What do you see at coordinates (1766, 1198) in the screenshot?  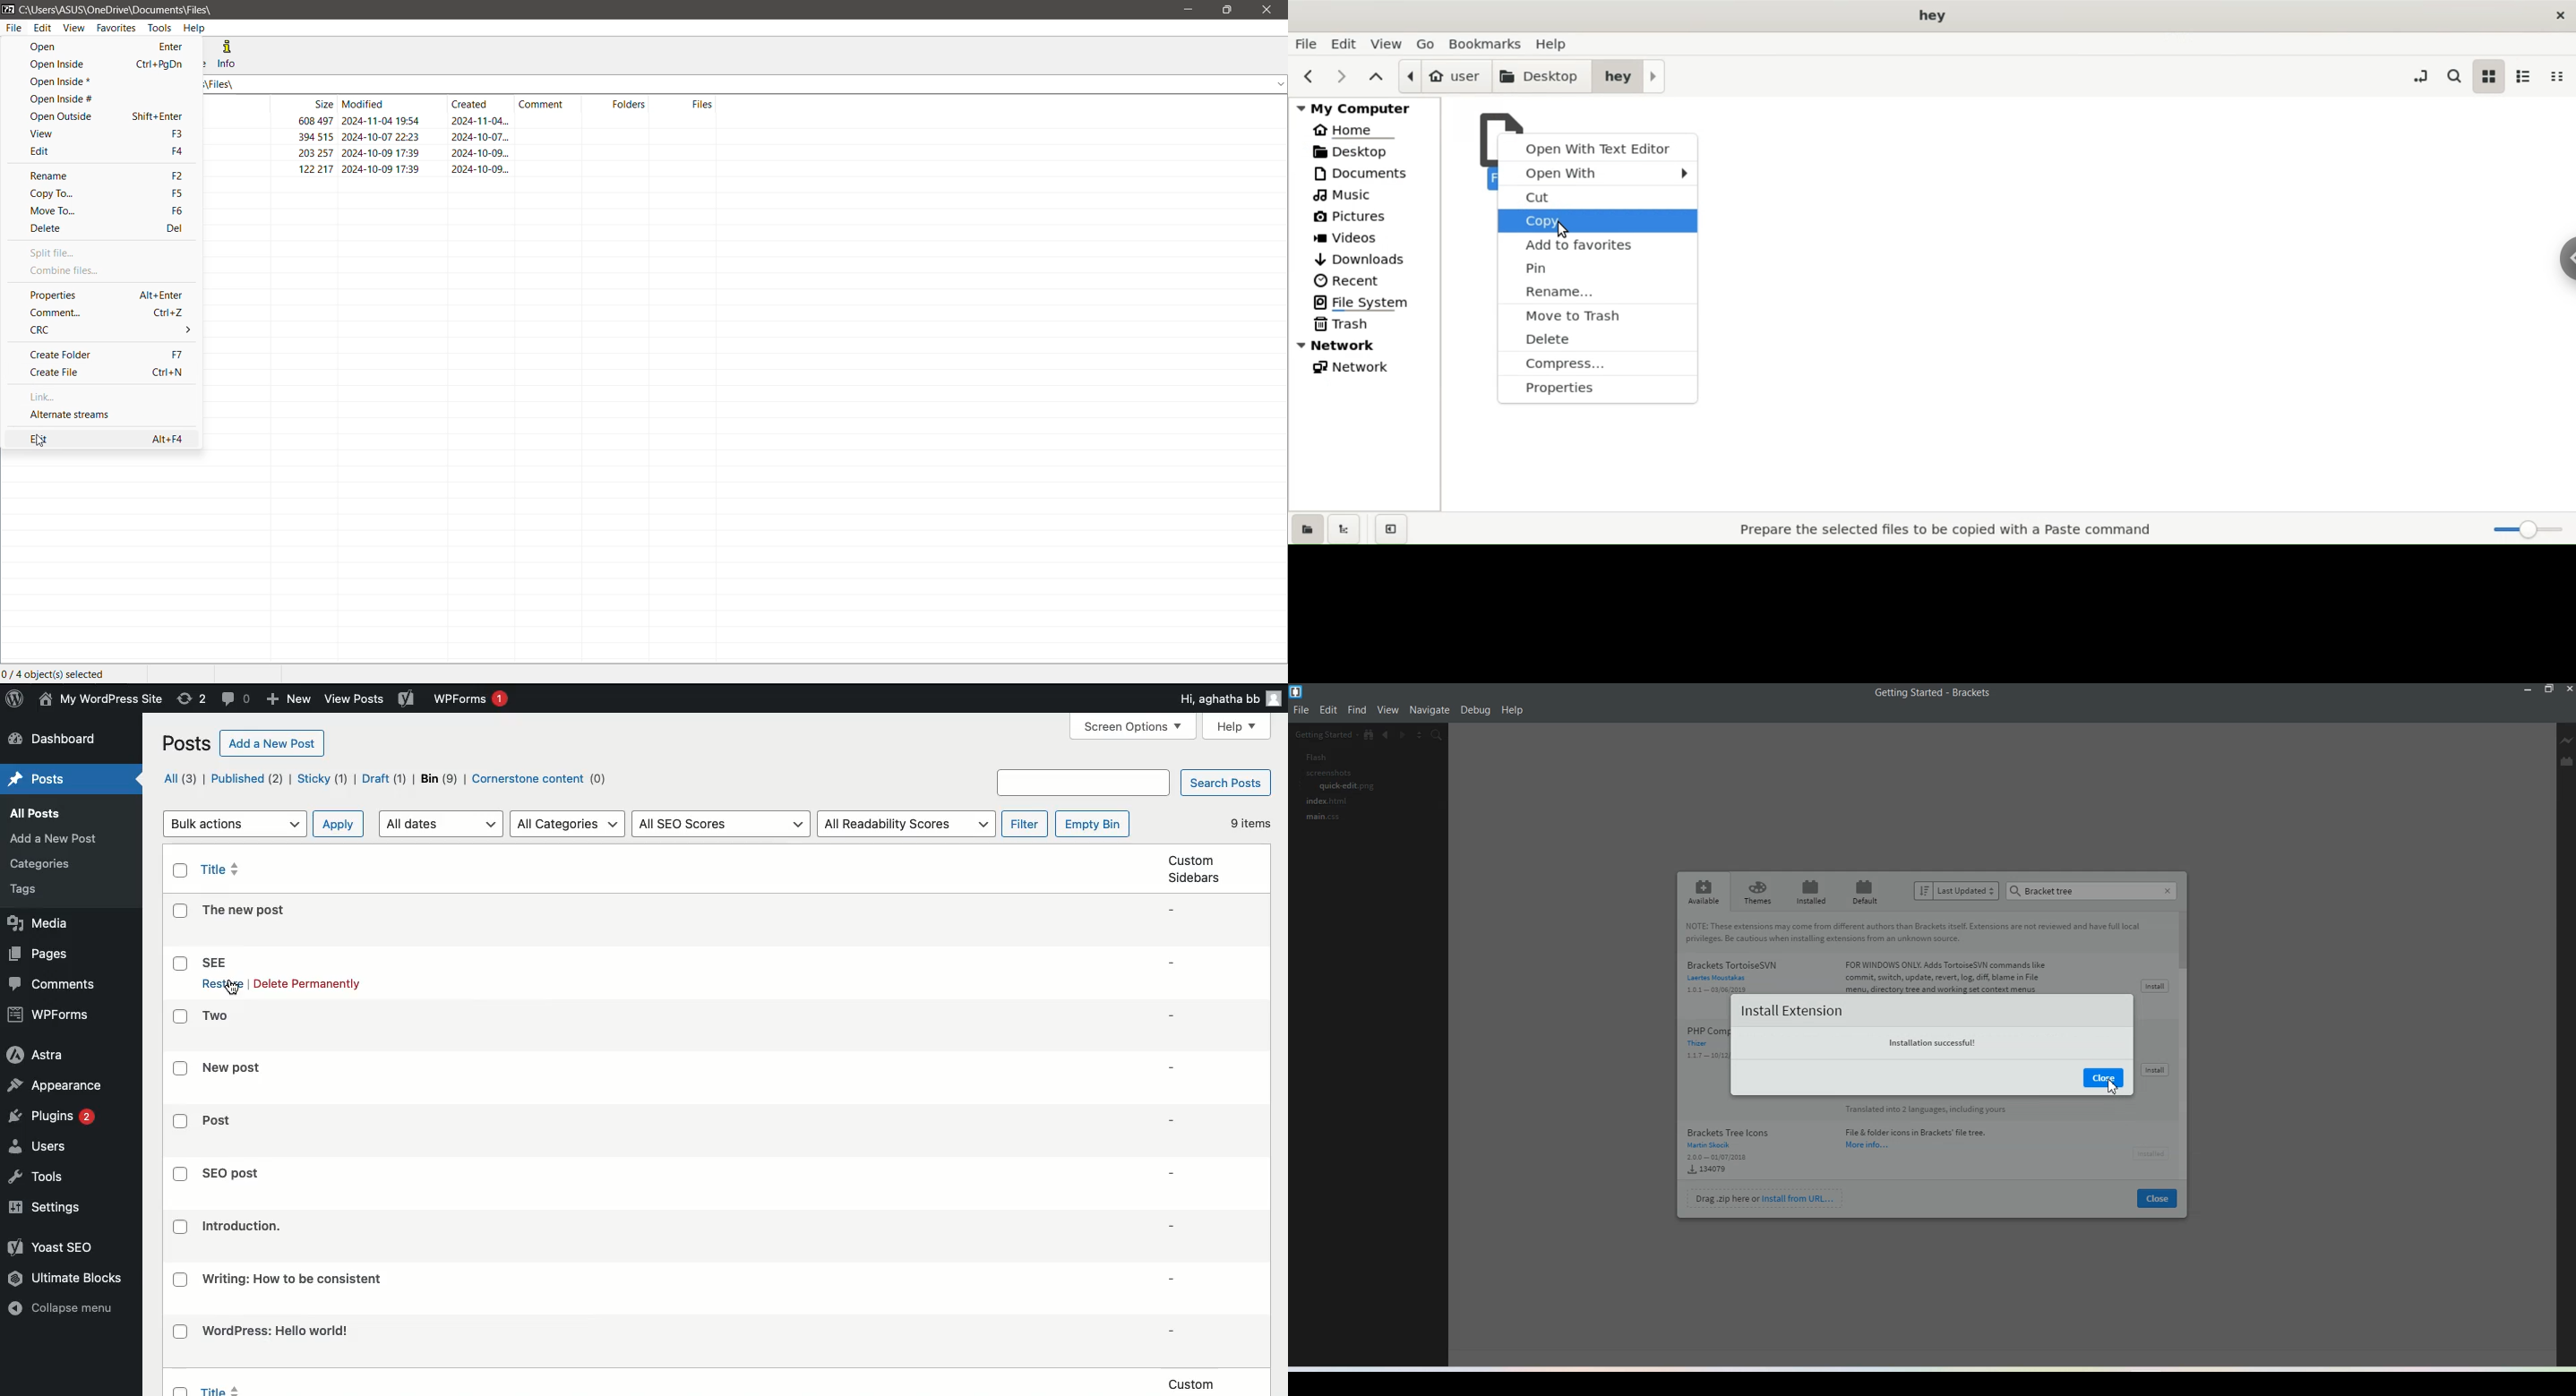 I see `Install from URL` at bounding box center [1766, 1198].